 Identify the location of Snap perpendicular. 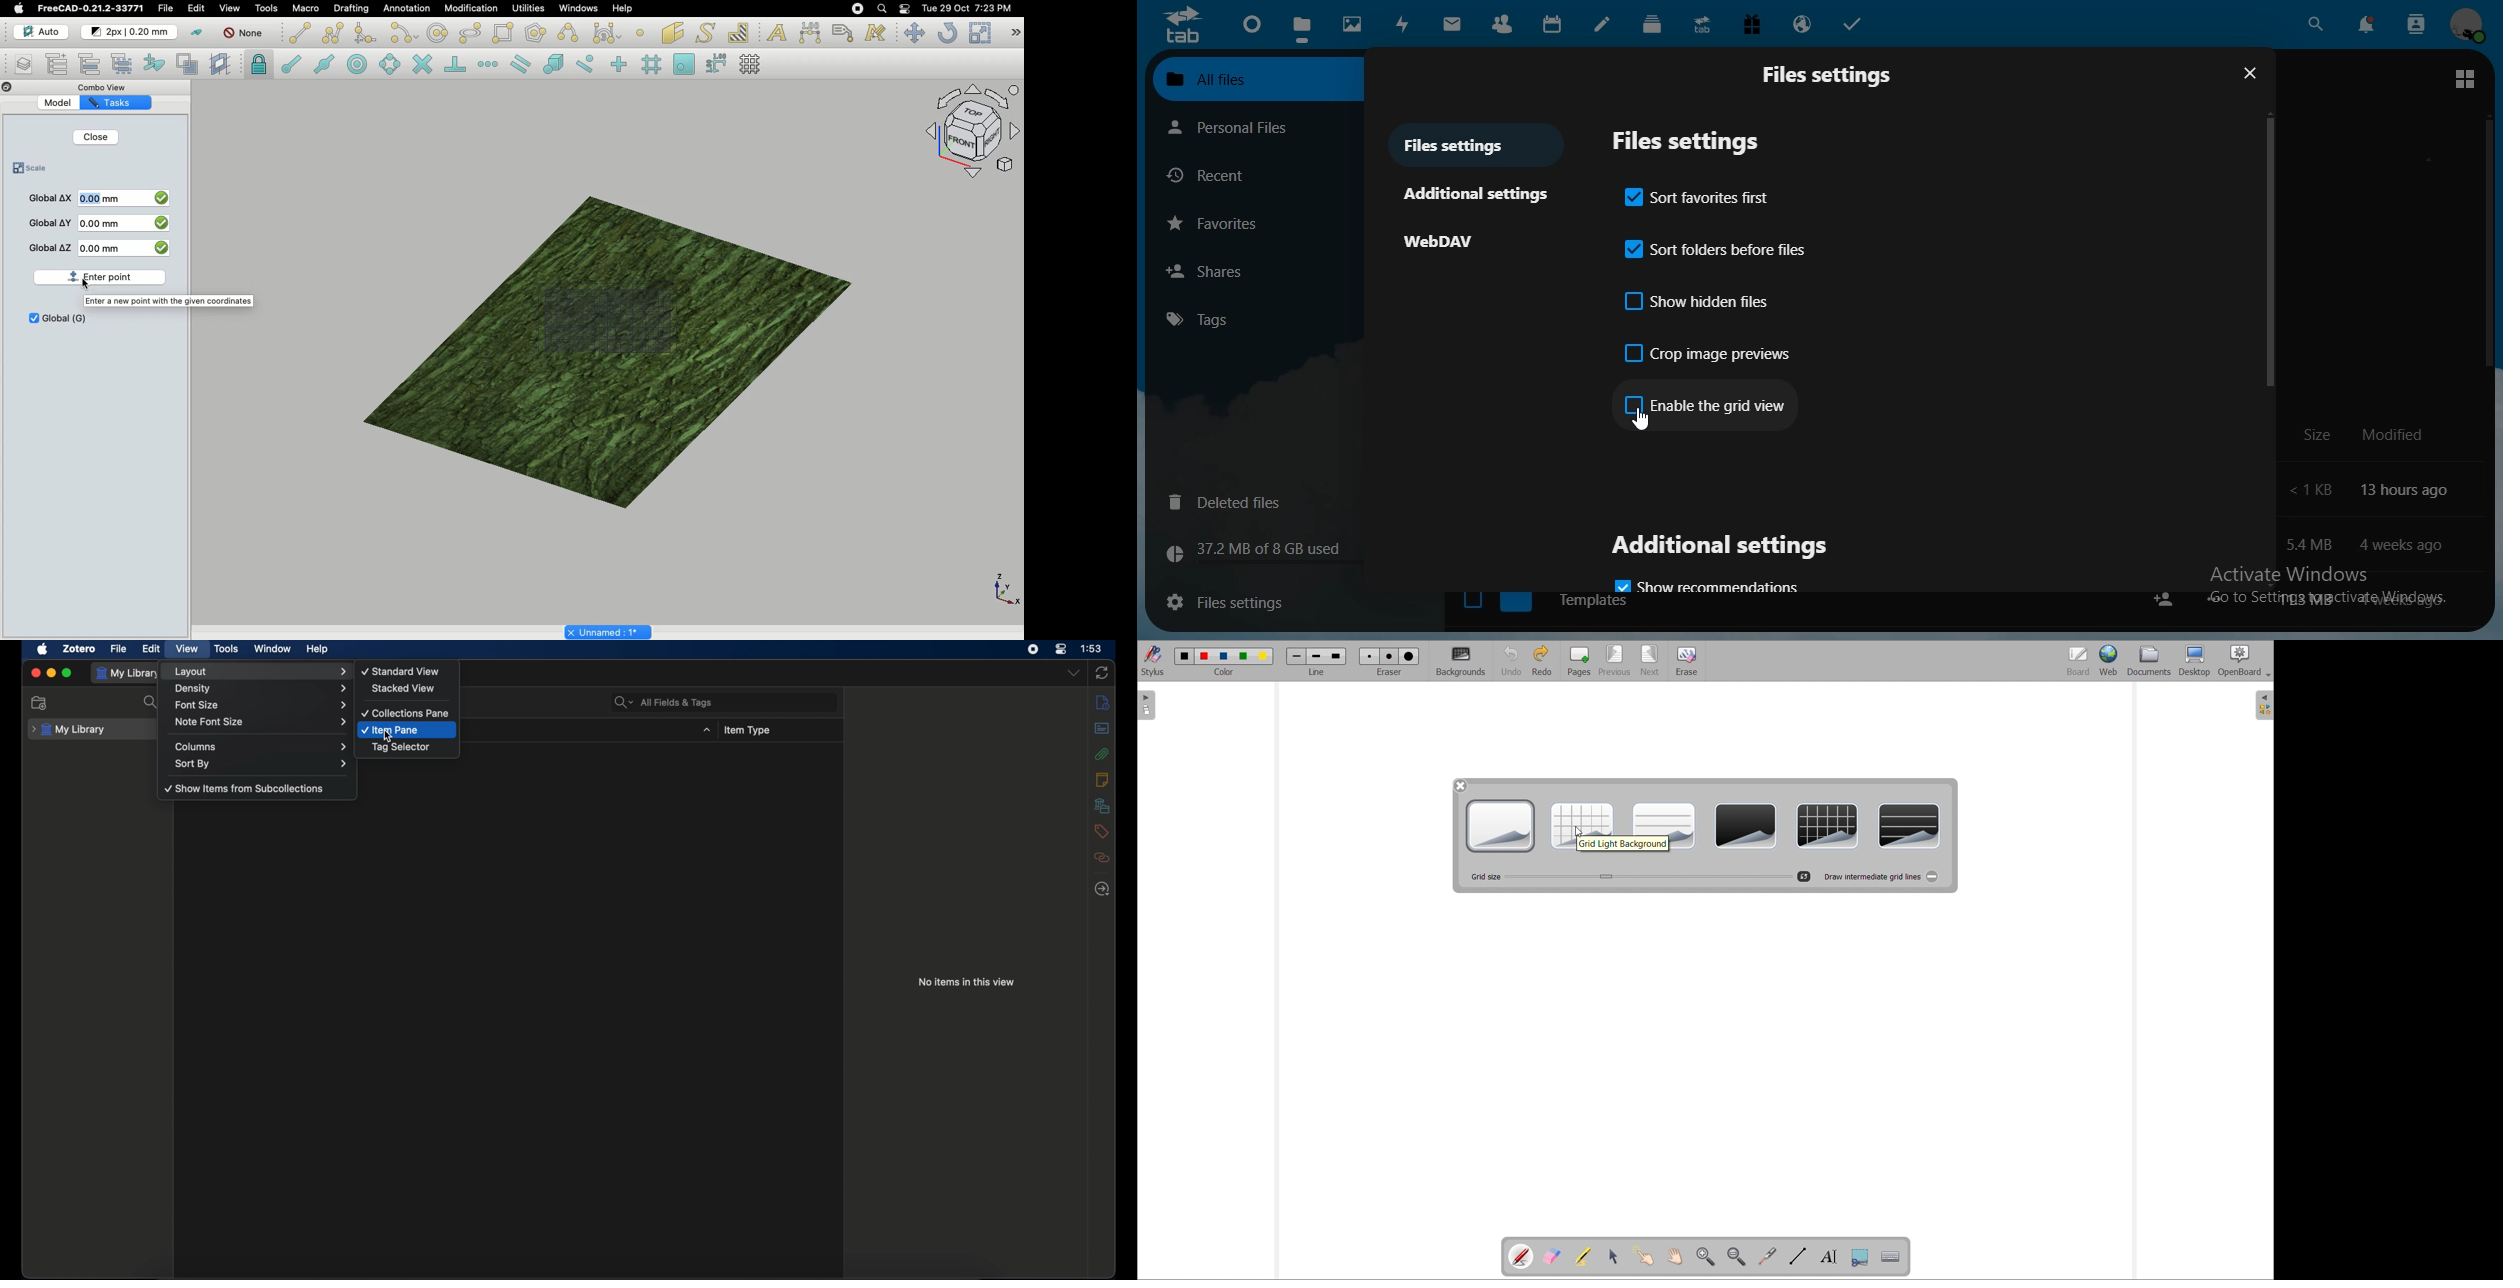
(453, 63).